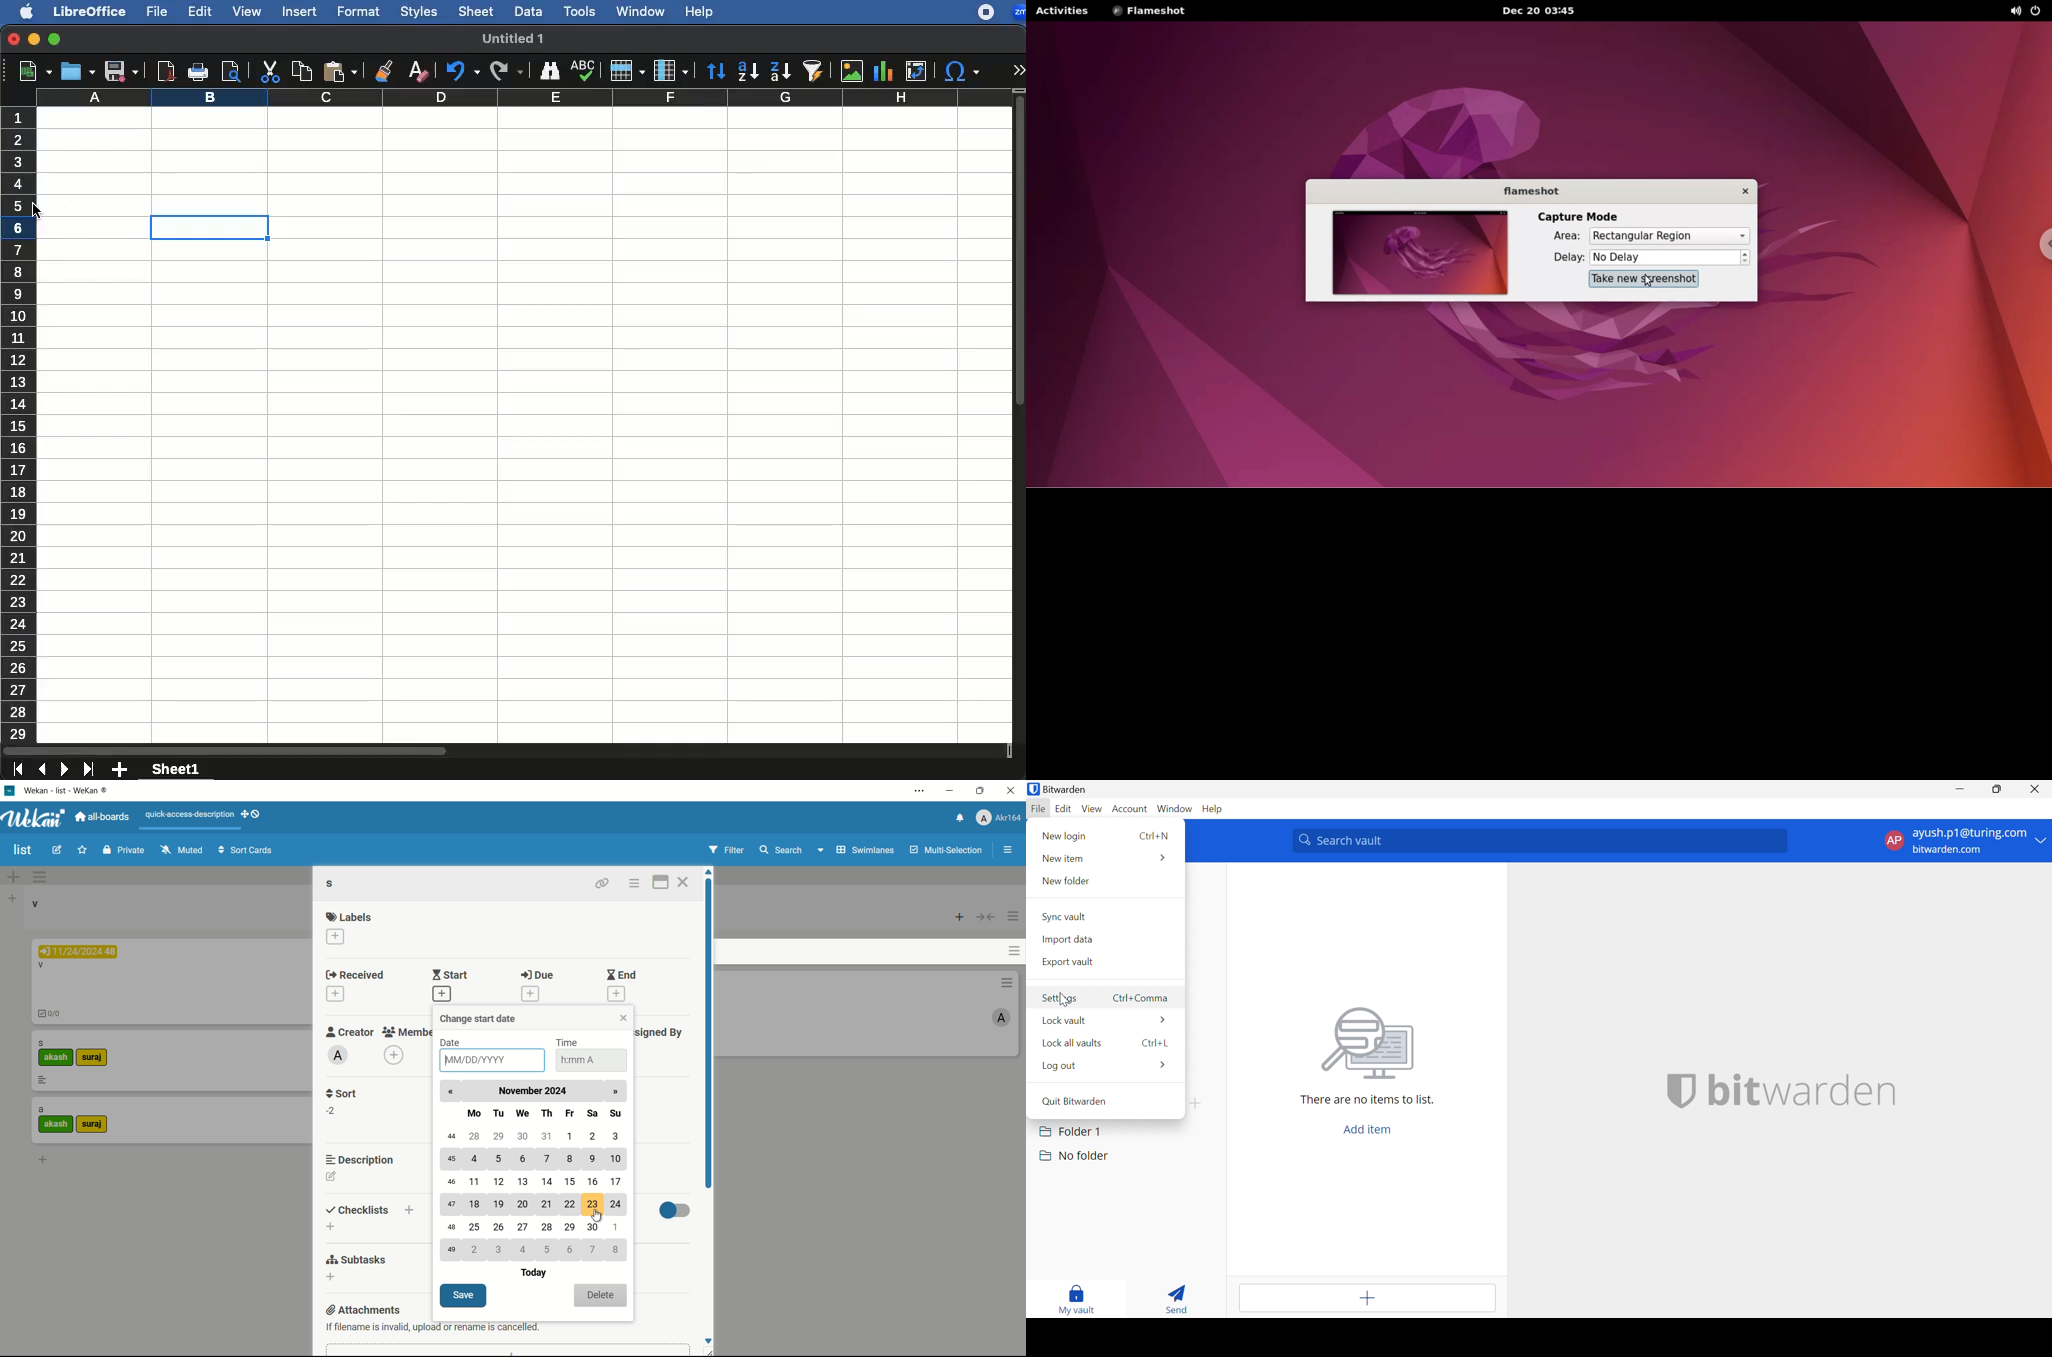  I want to click on More, so click(1164, 1067).